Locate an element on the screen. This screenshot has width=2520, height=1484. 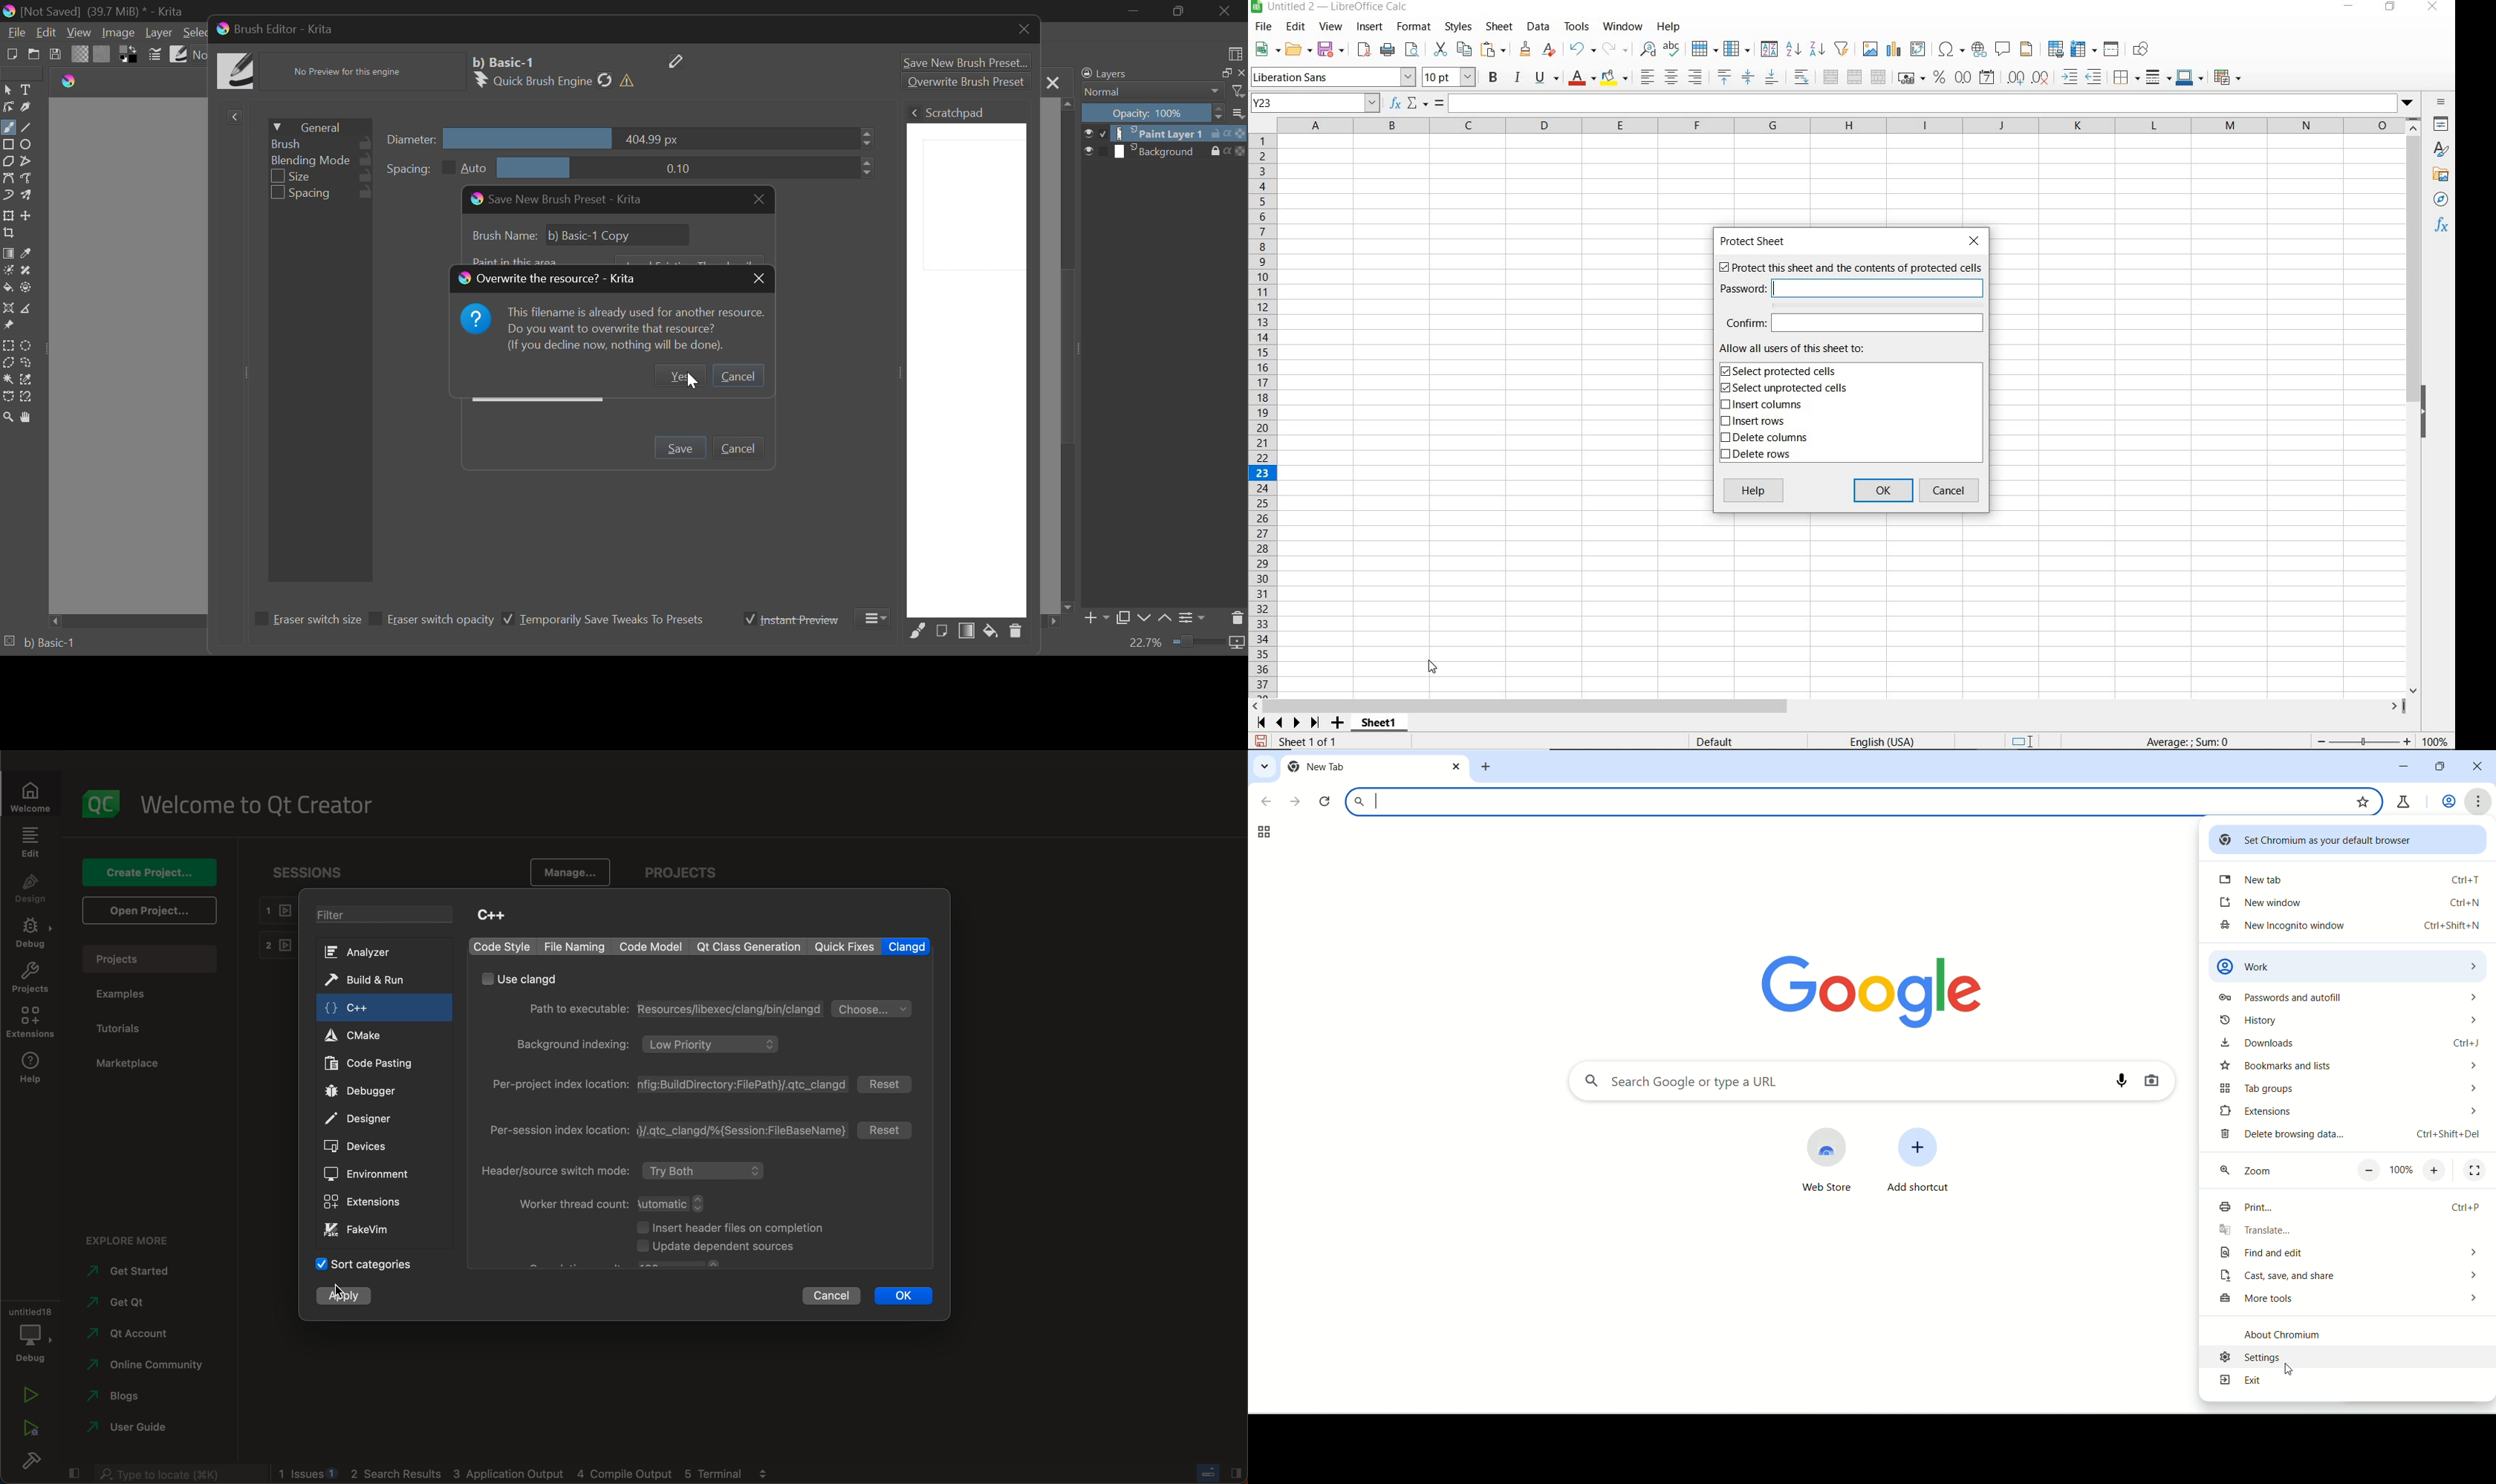
EXPORT DIRECTLY AS PDF is located at coordinates (1363, 51).